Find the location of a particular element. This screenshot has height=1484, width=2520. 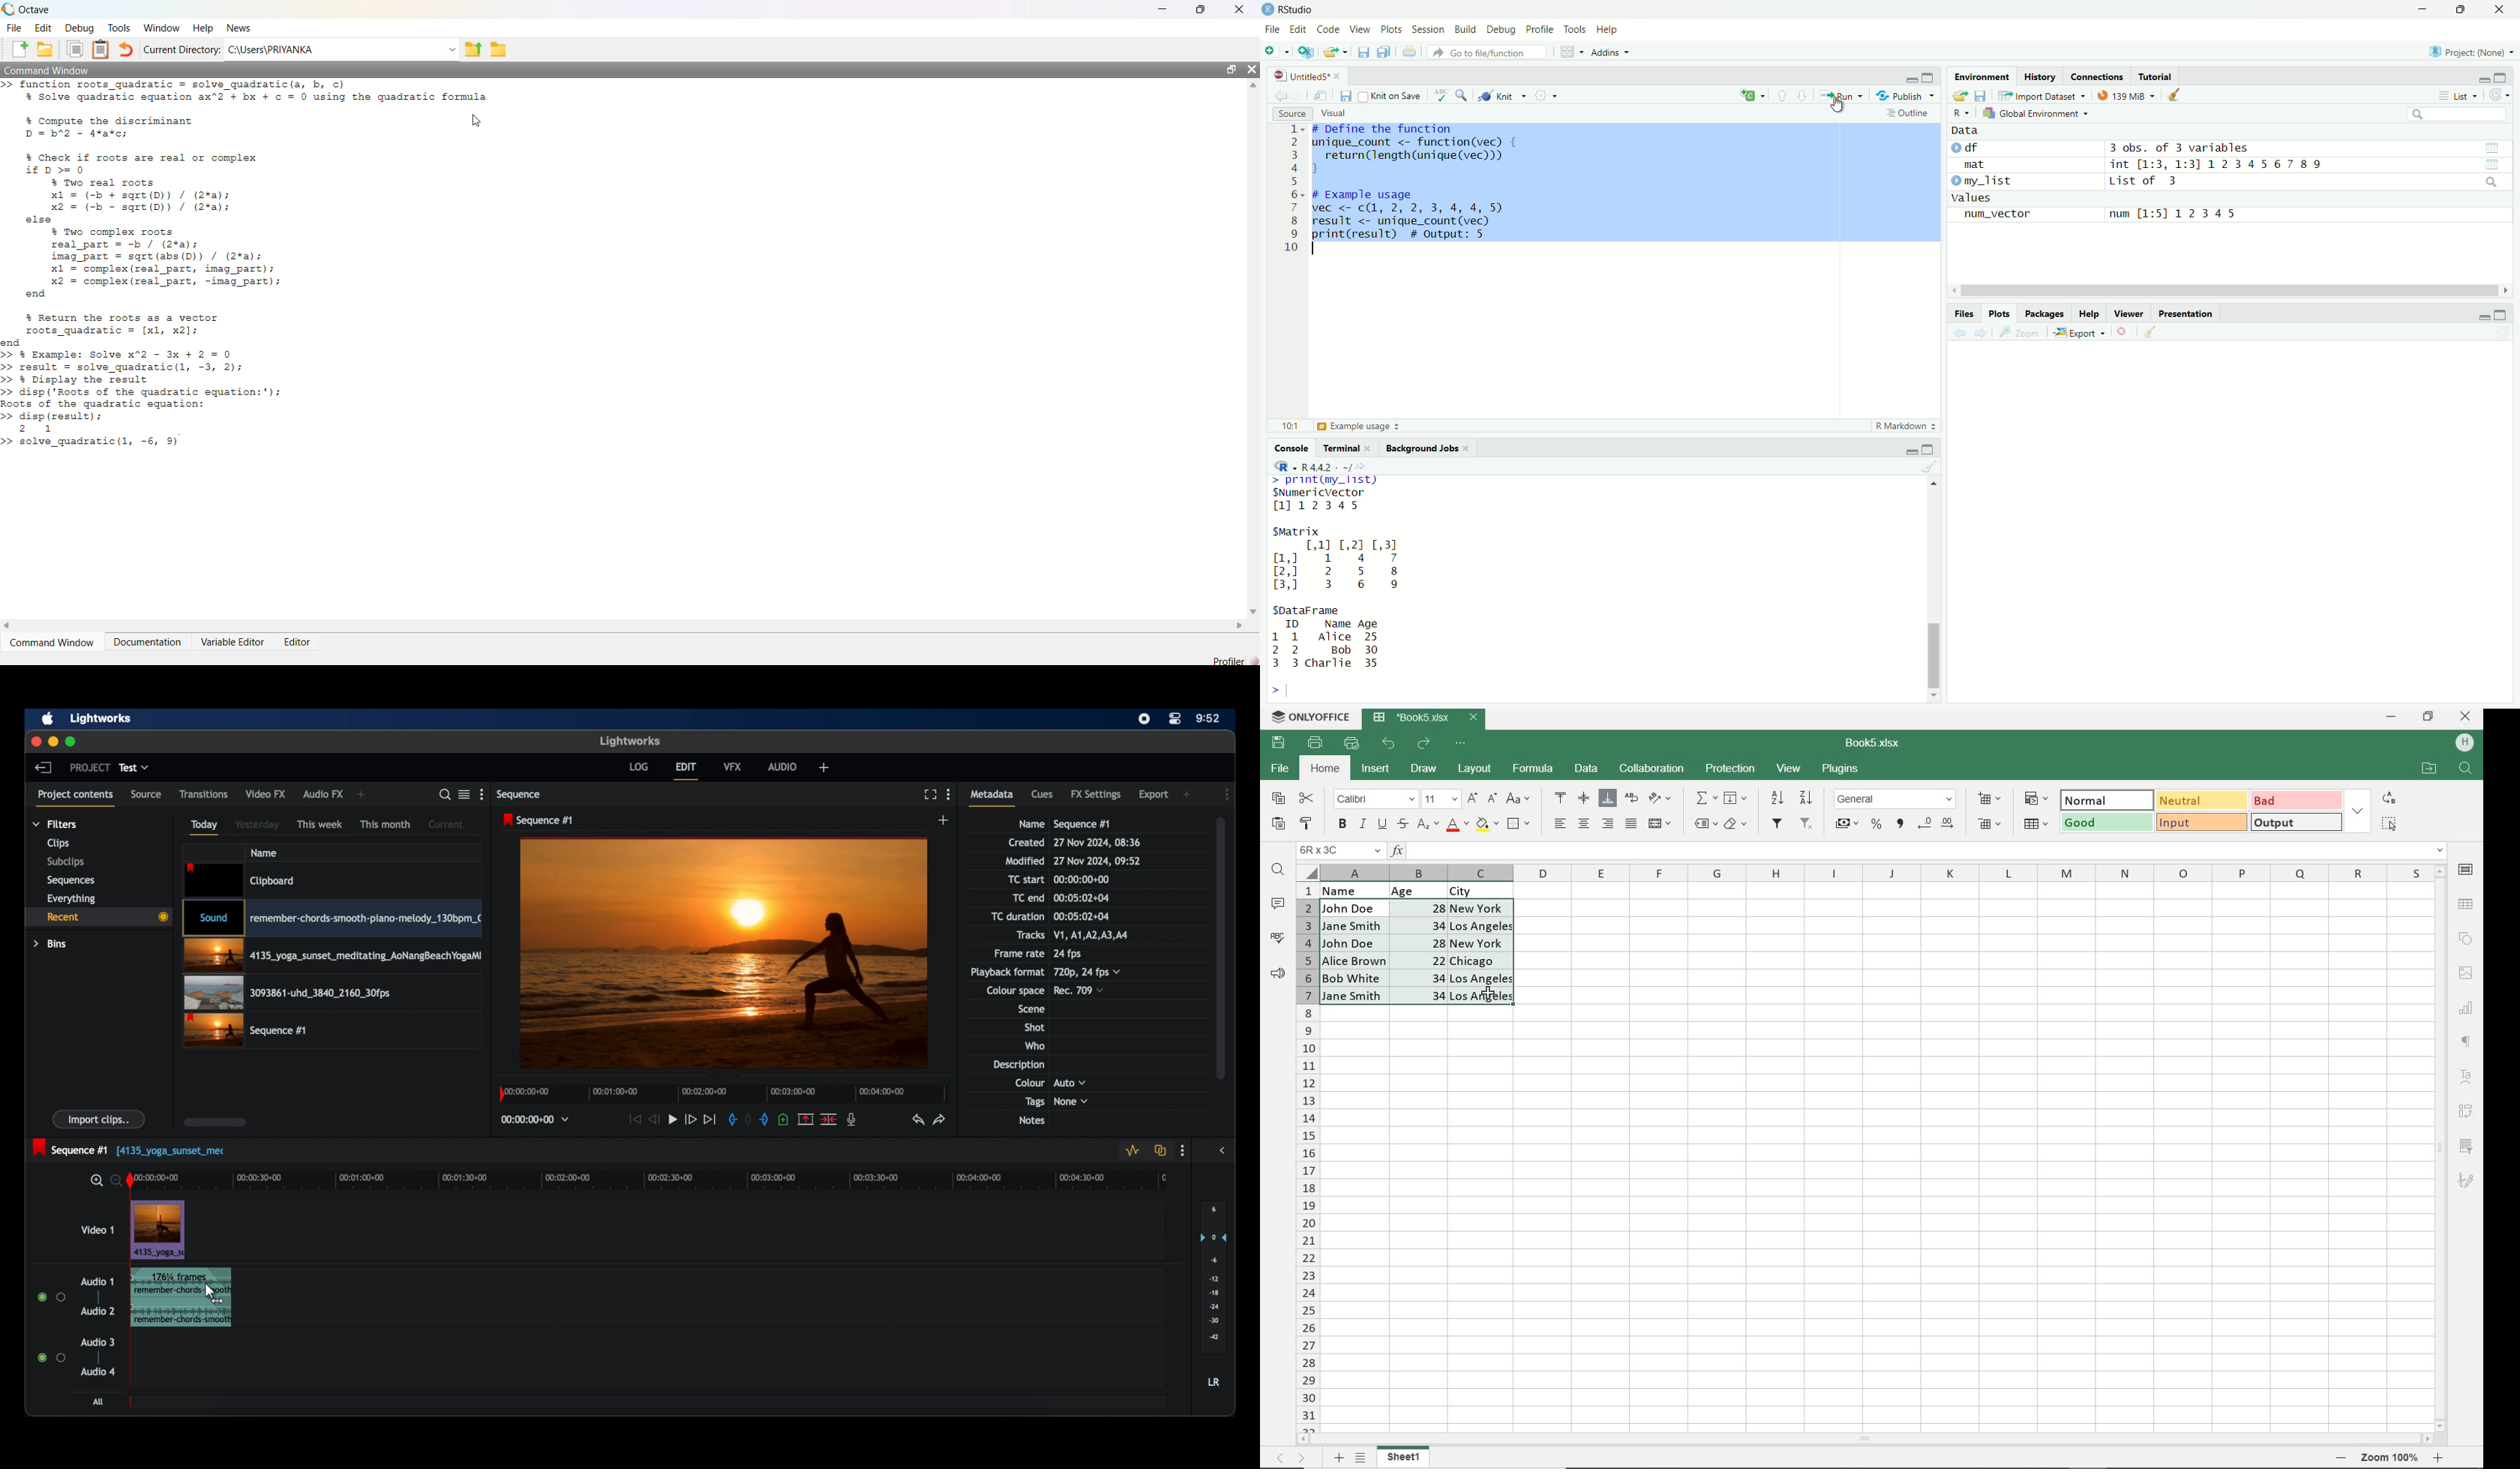

this week is located at coordinates (320, 823).